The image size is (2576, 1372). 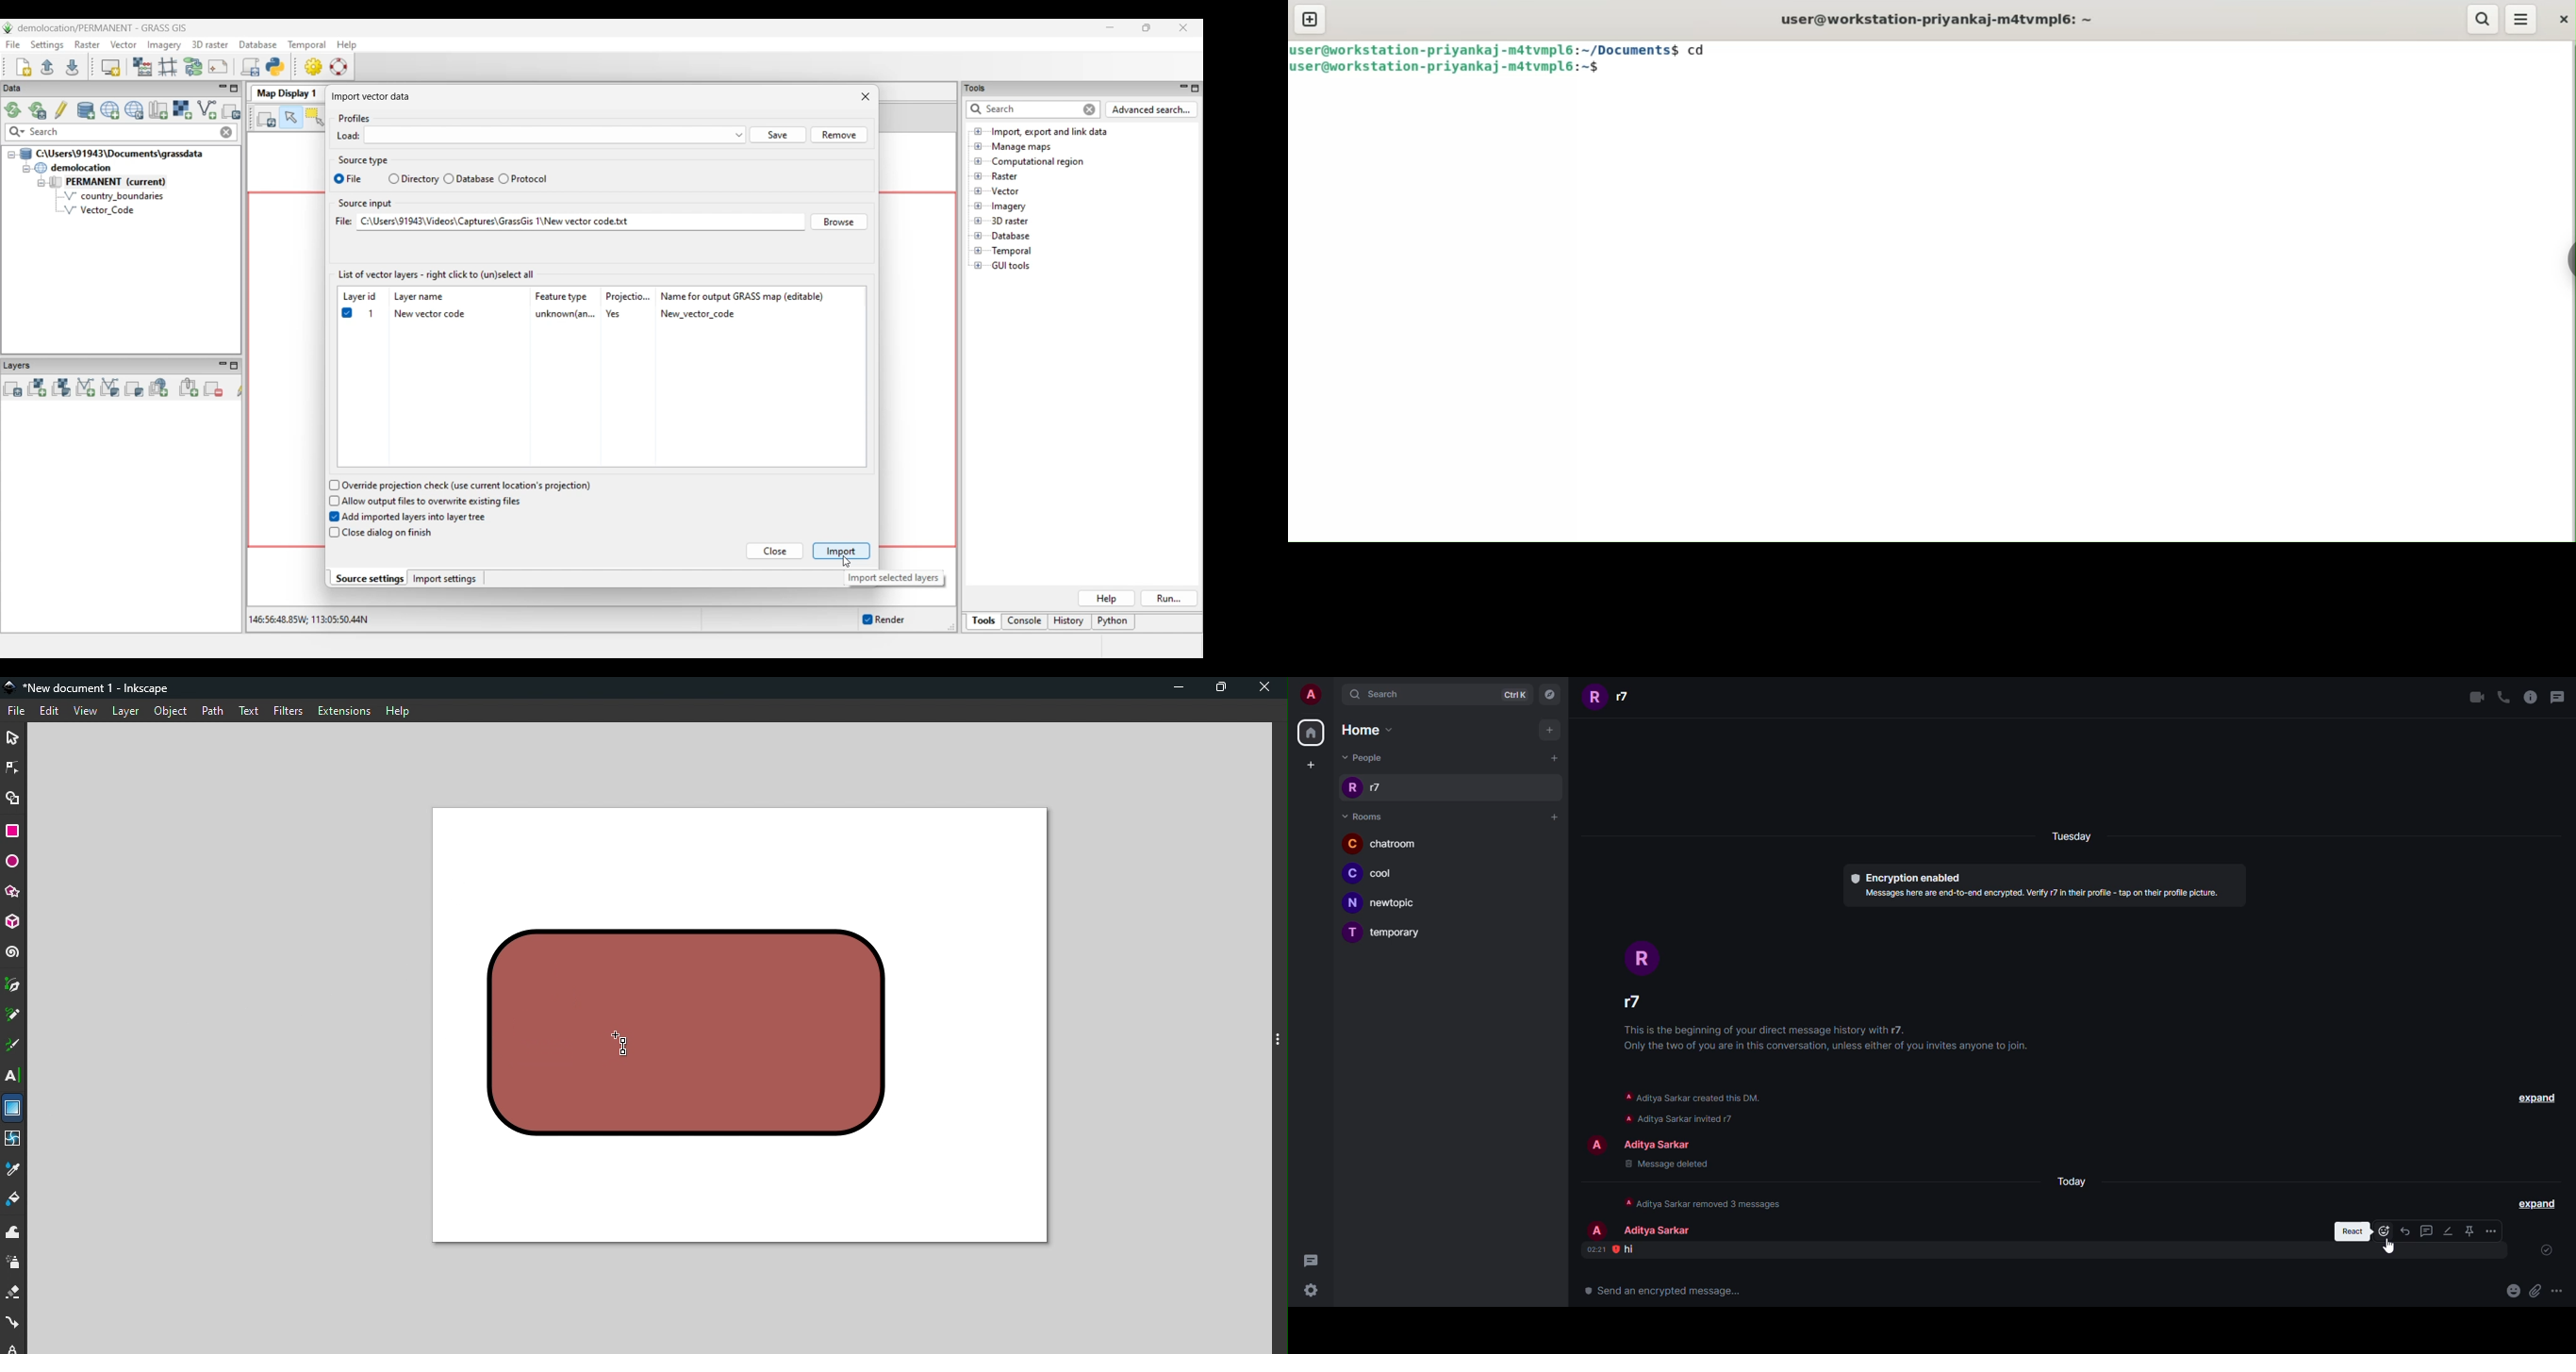 What do you see at coordinates (1385, 904) in the screenshot?
I see `room` at bounding box center [1385, 904].